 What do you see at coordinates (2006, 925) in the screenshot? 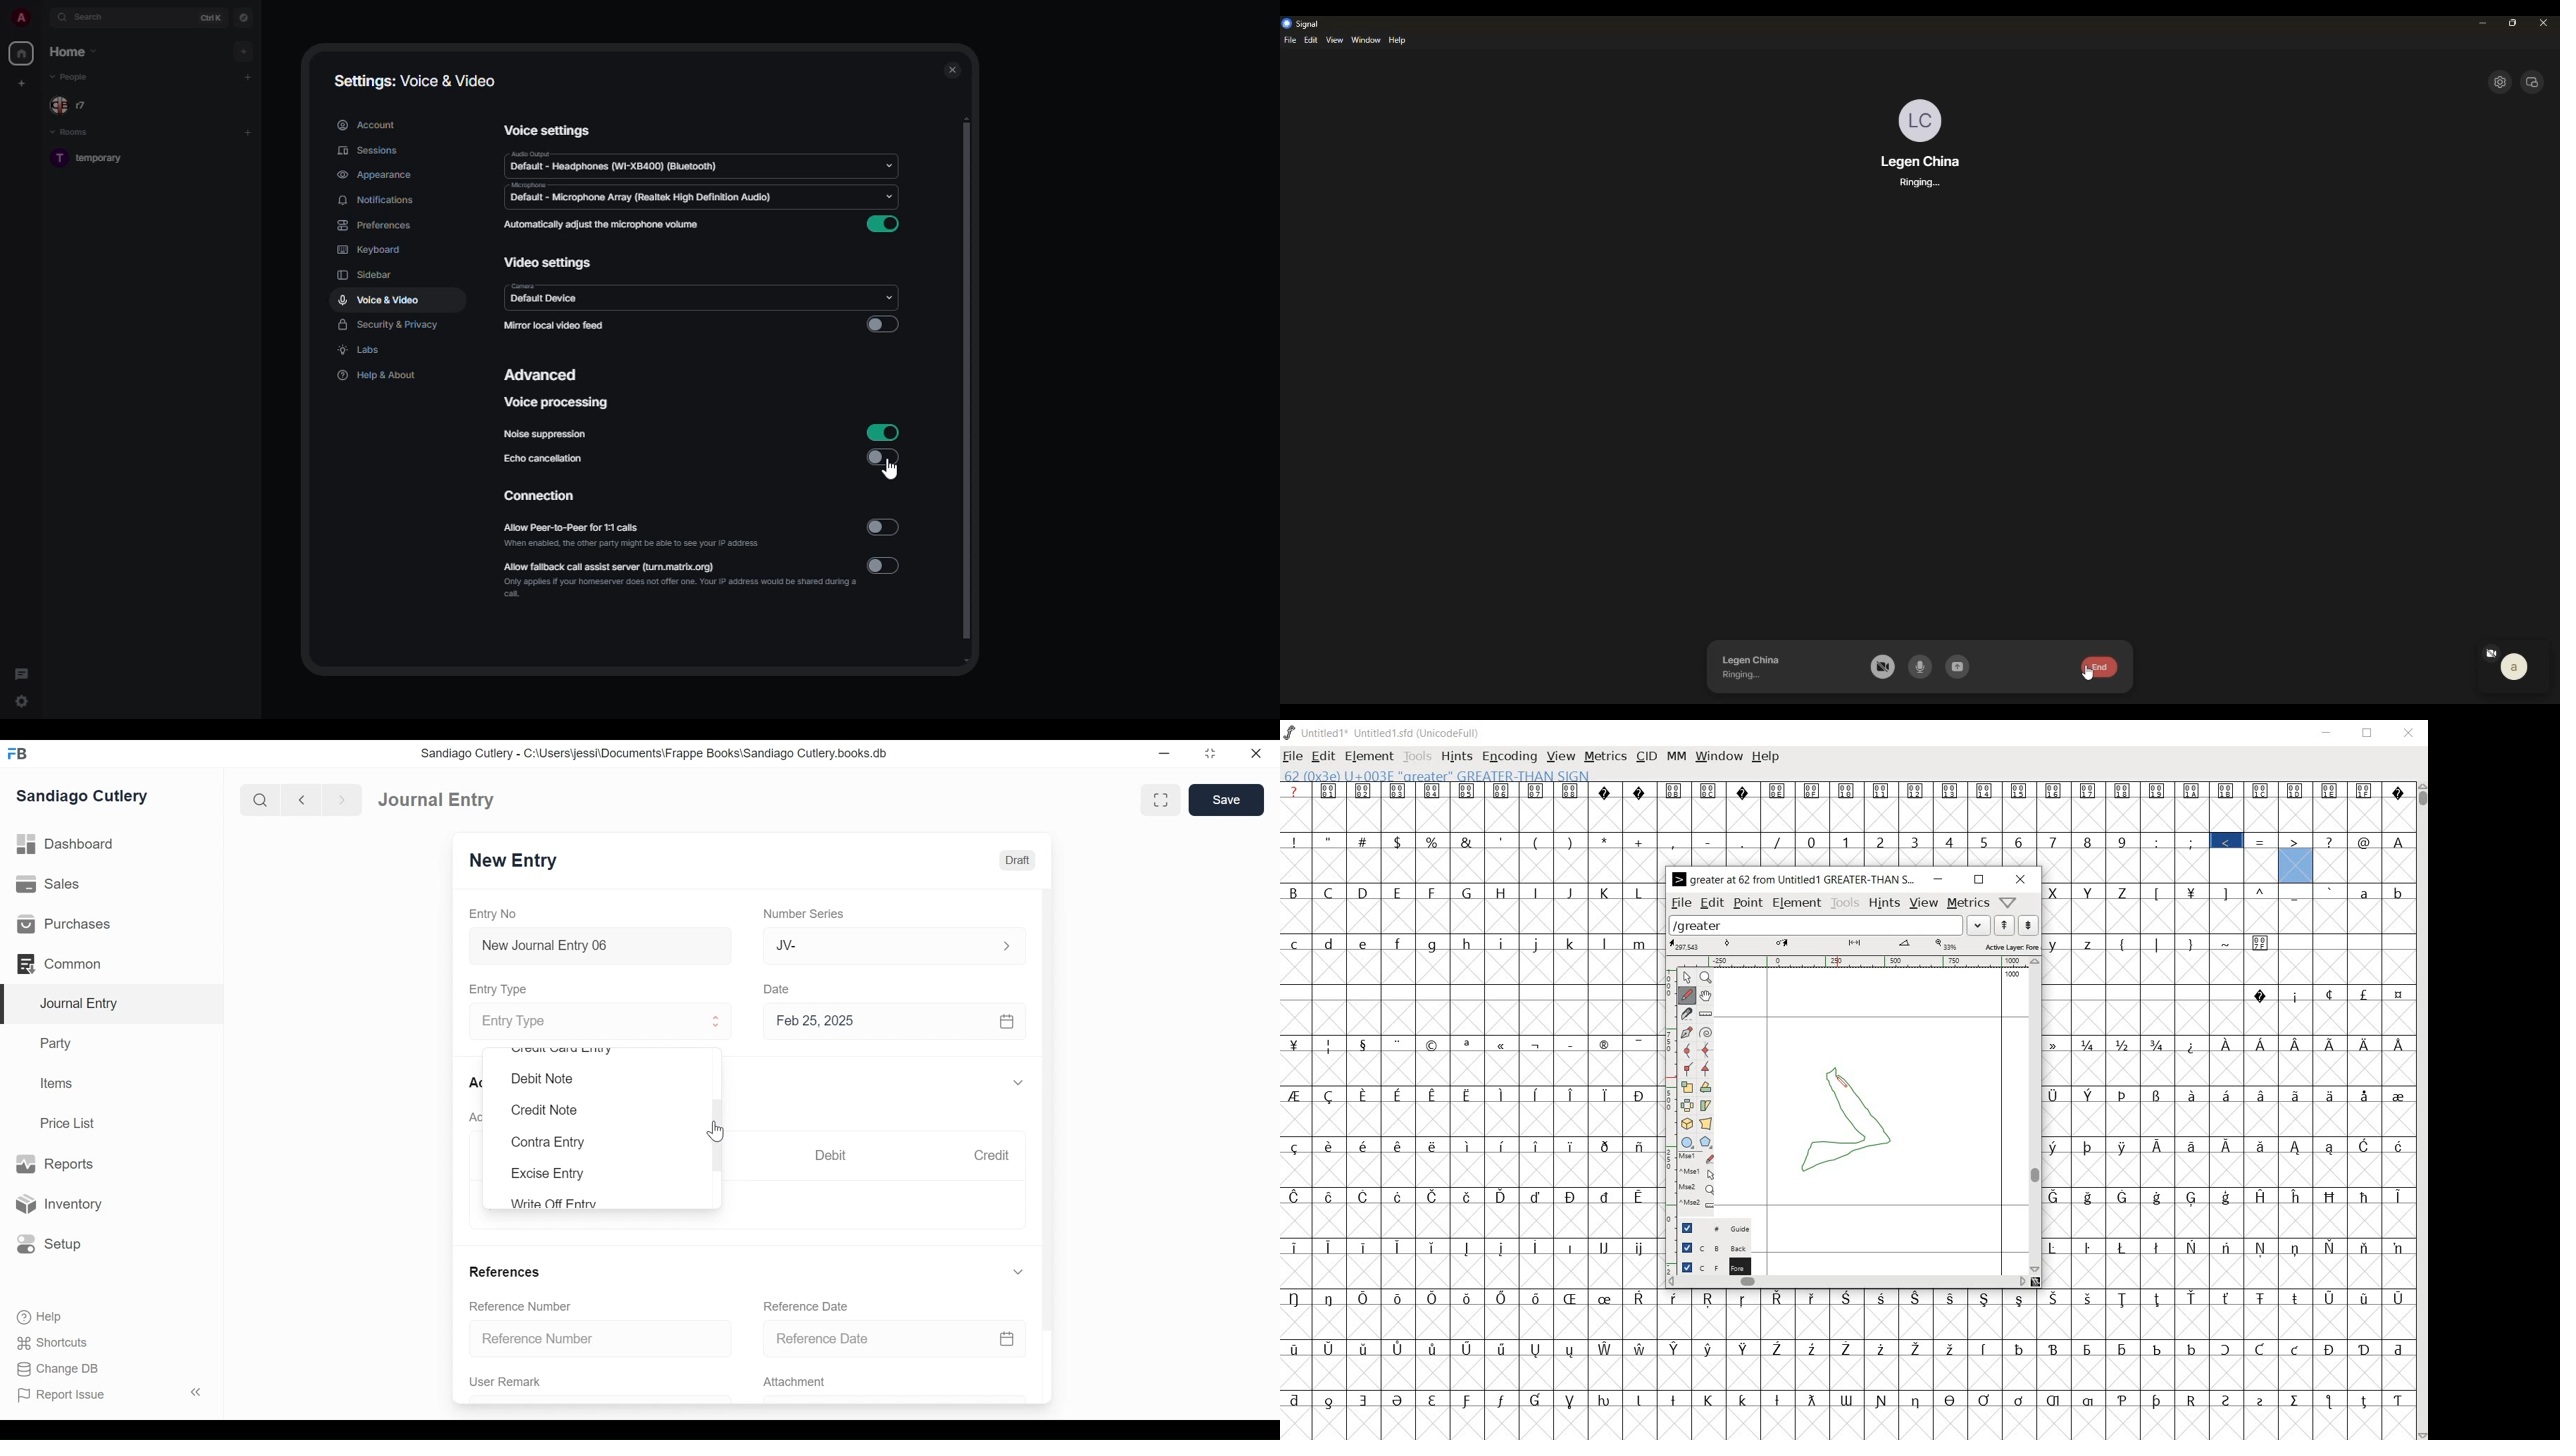
I see `show the next word on the list"` at bounding box center [2006, 925].